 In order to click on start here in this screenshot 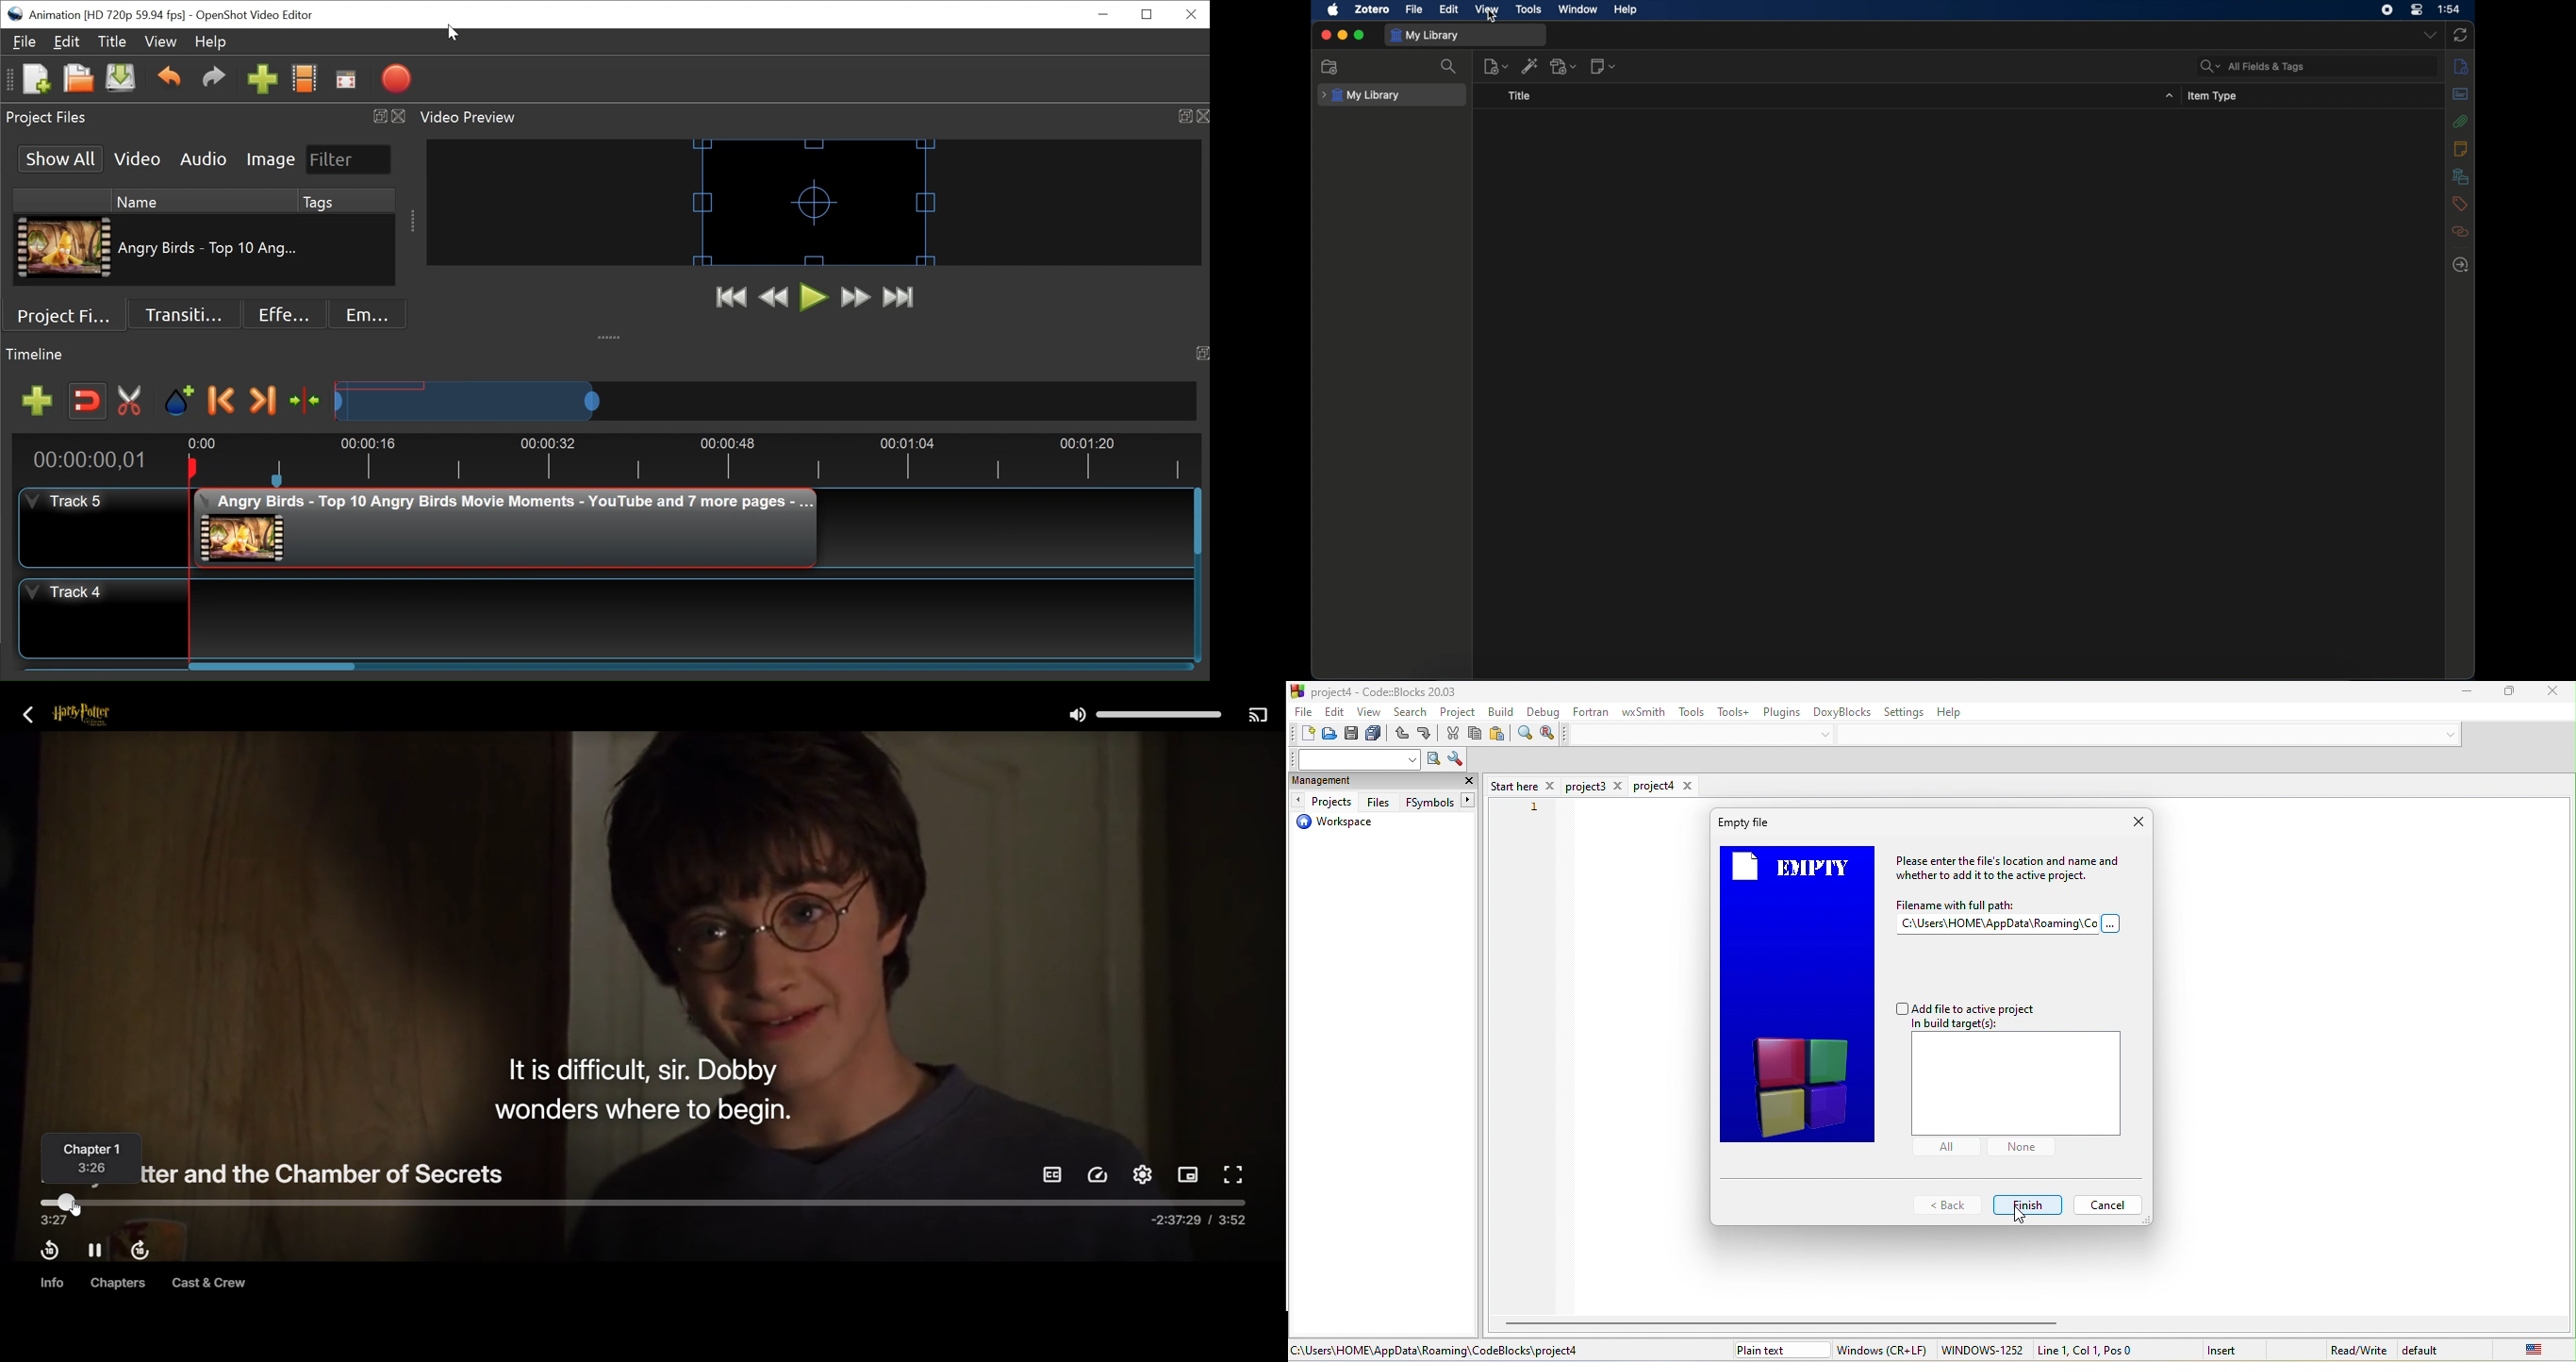, I will do `click(1523, 785)`.